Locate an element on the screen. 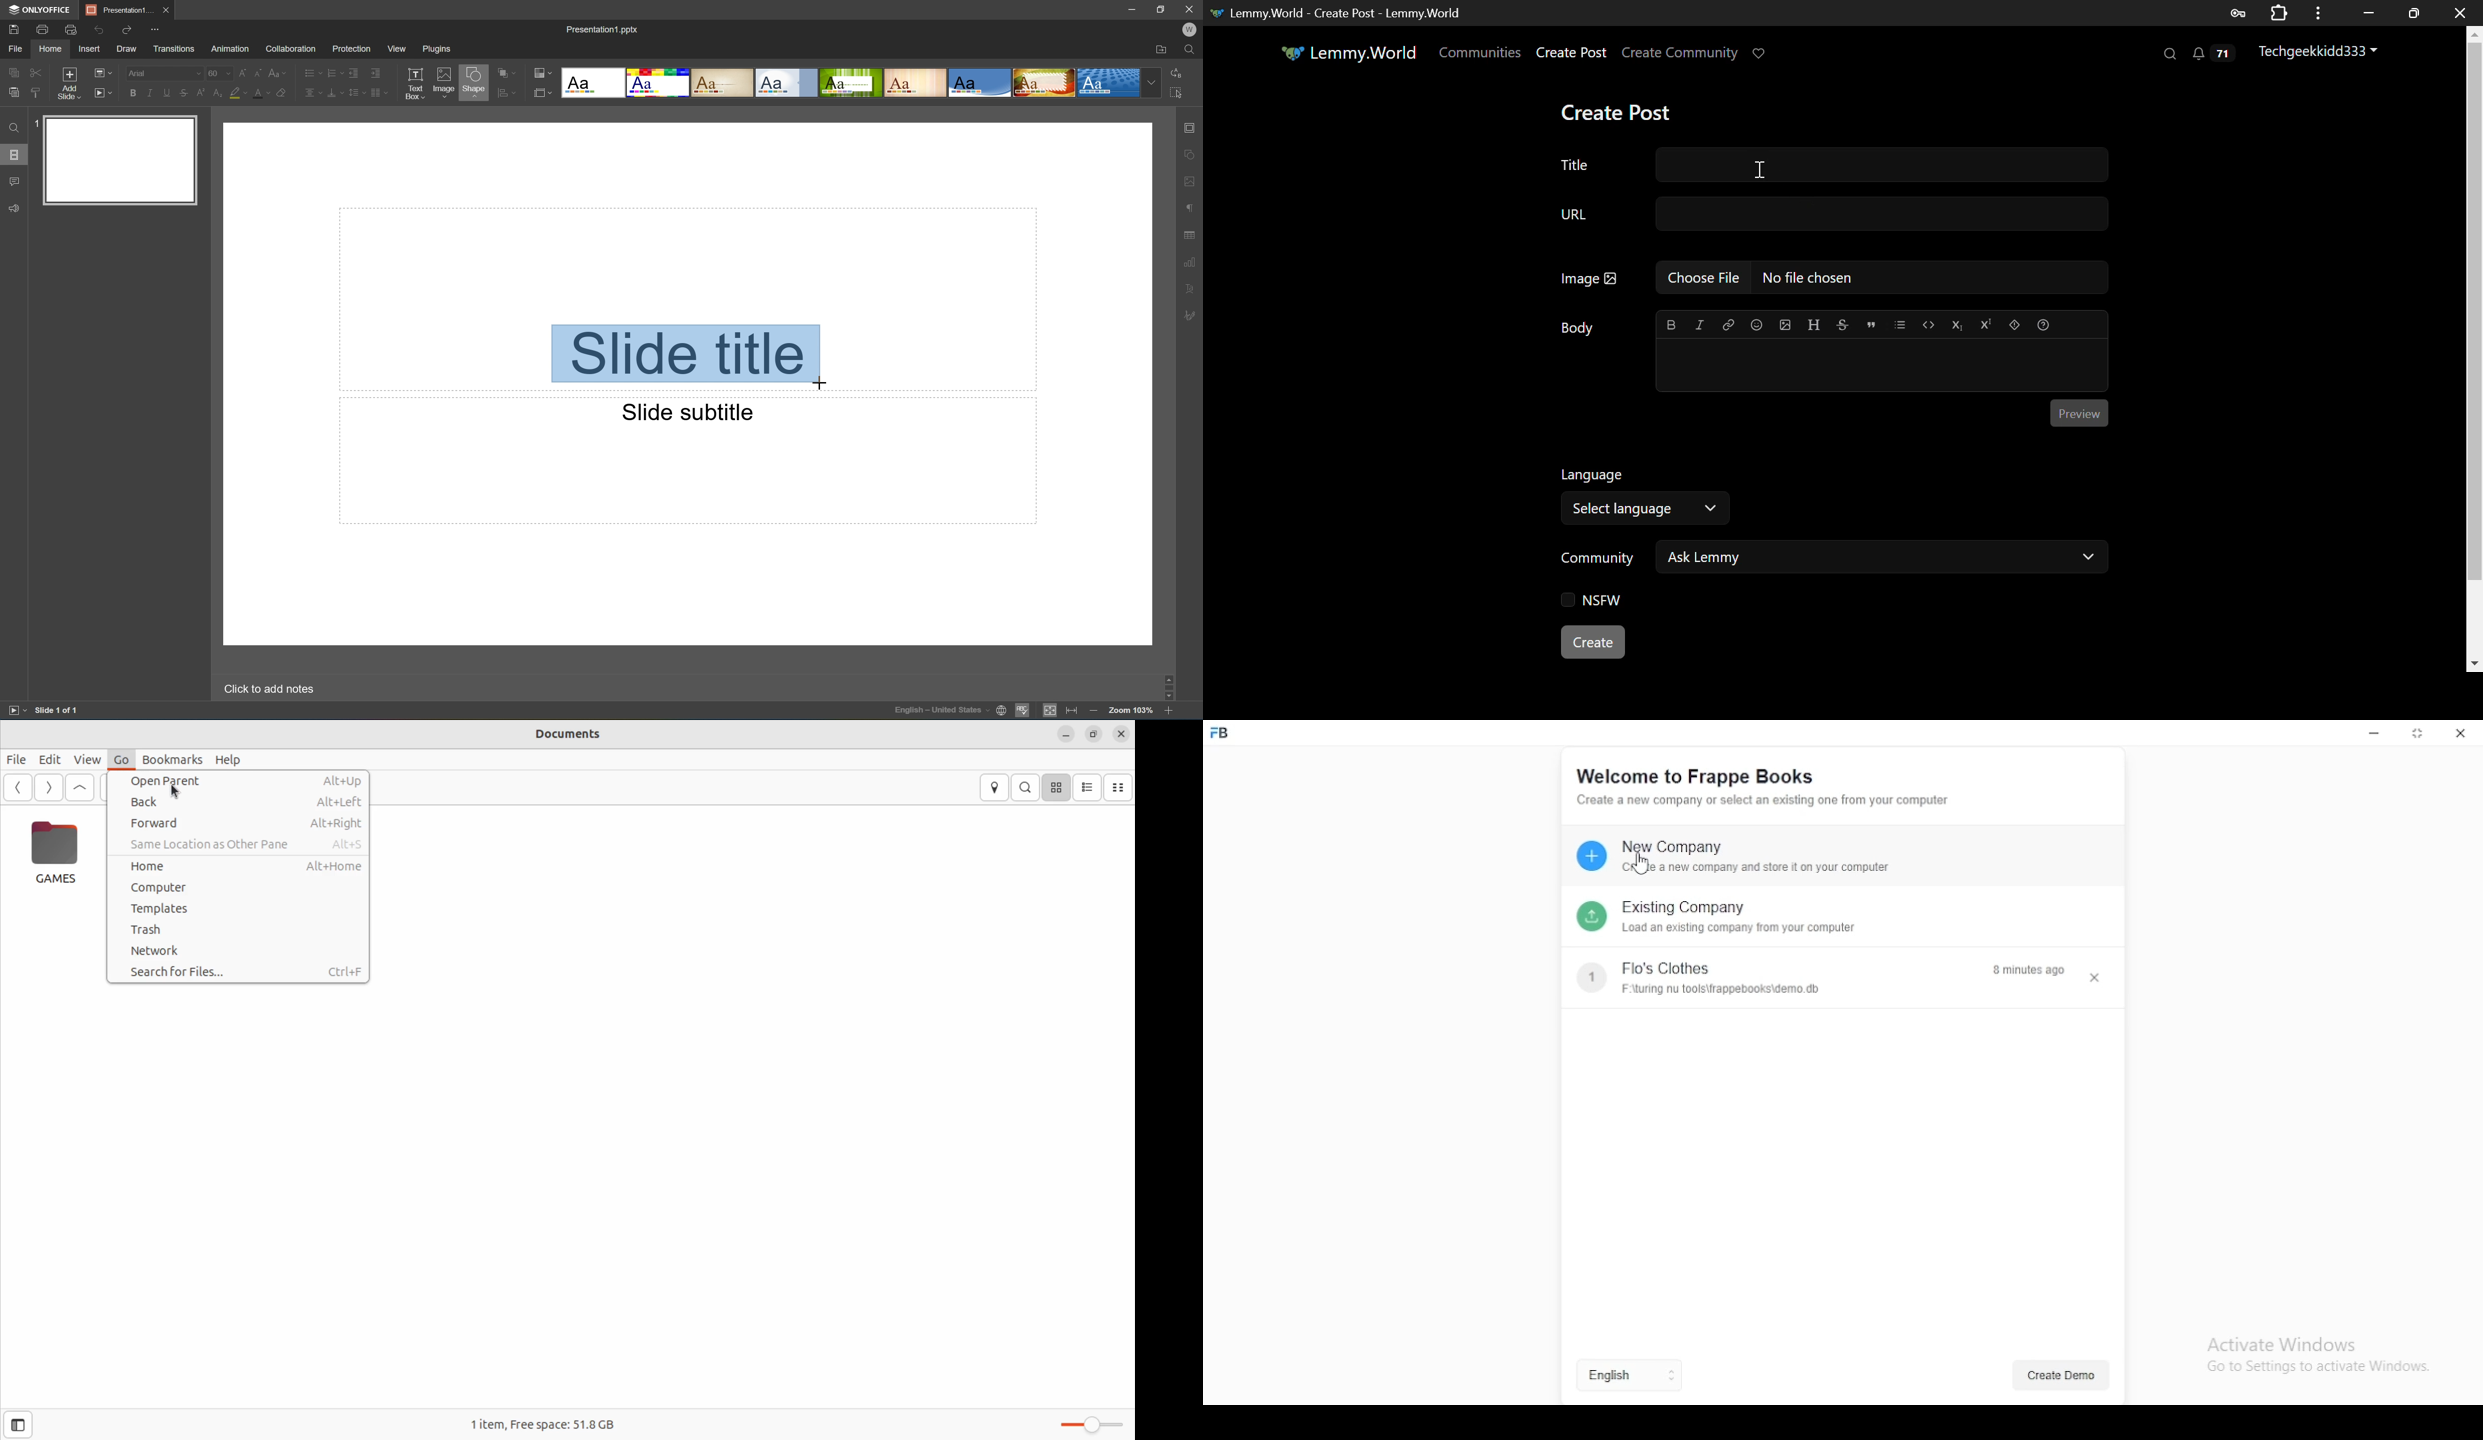  slide settings is located at coordinates (1192, 128).